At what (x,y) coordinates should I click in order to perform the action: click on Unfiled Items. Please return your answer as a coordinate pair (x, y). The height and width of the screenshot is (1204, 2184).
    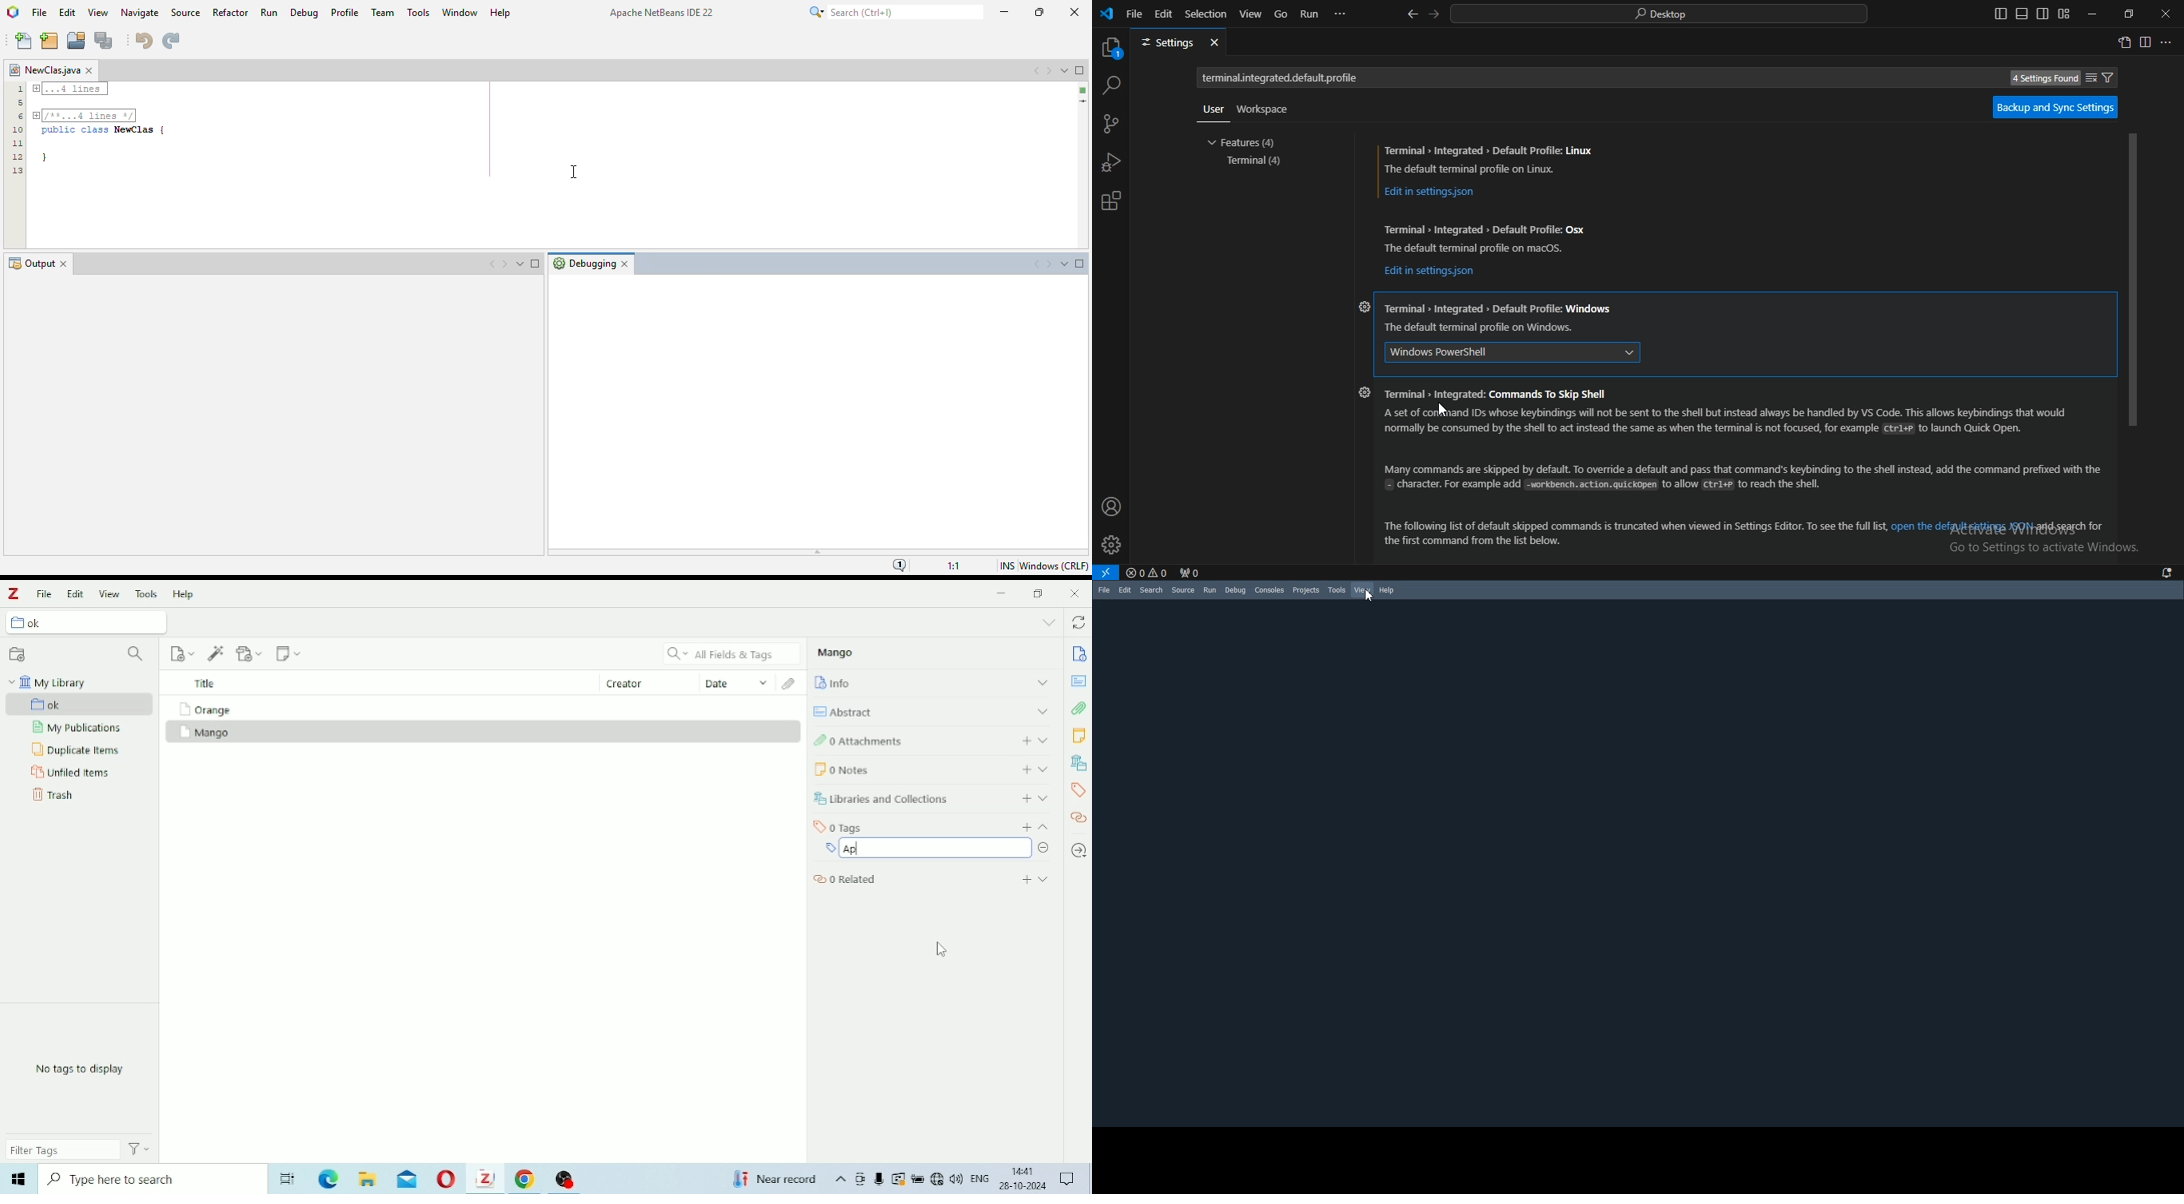
    Looking at the image, I should click on (72, 771).